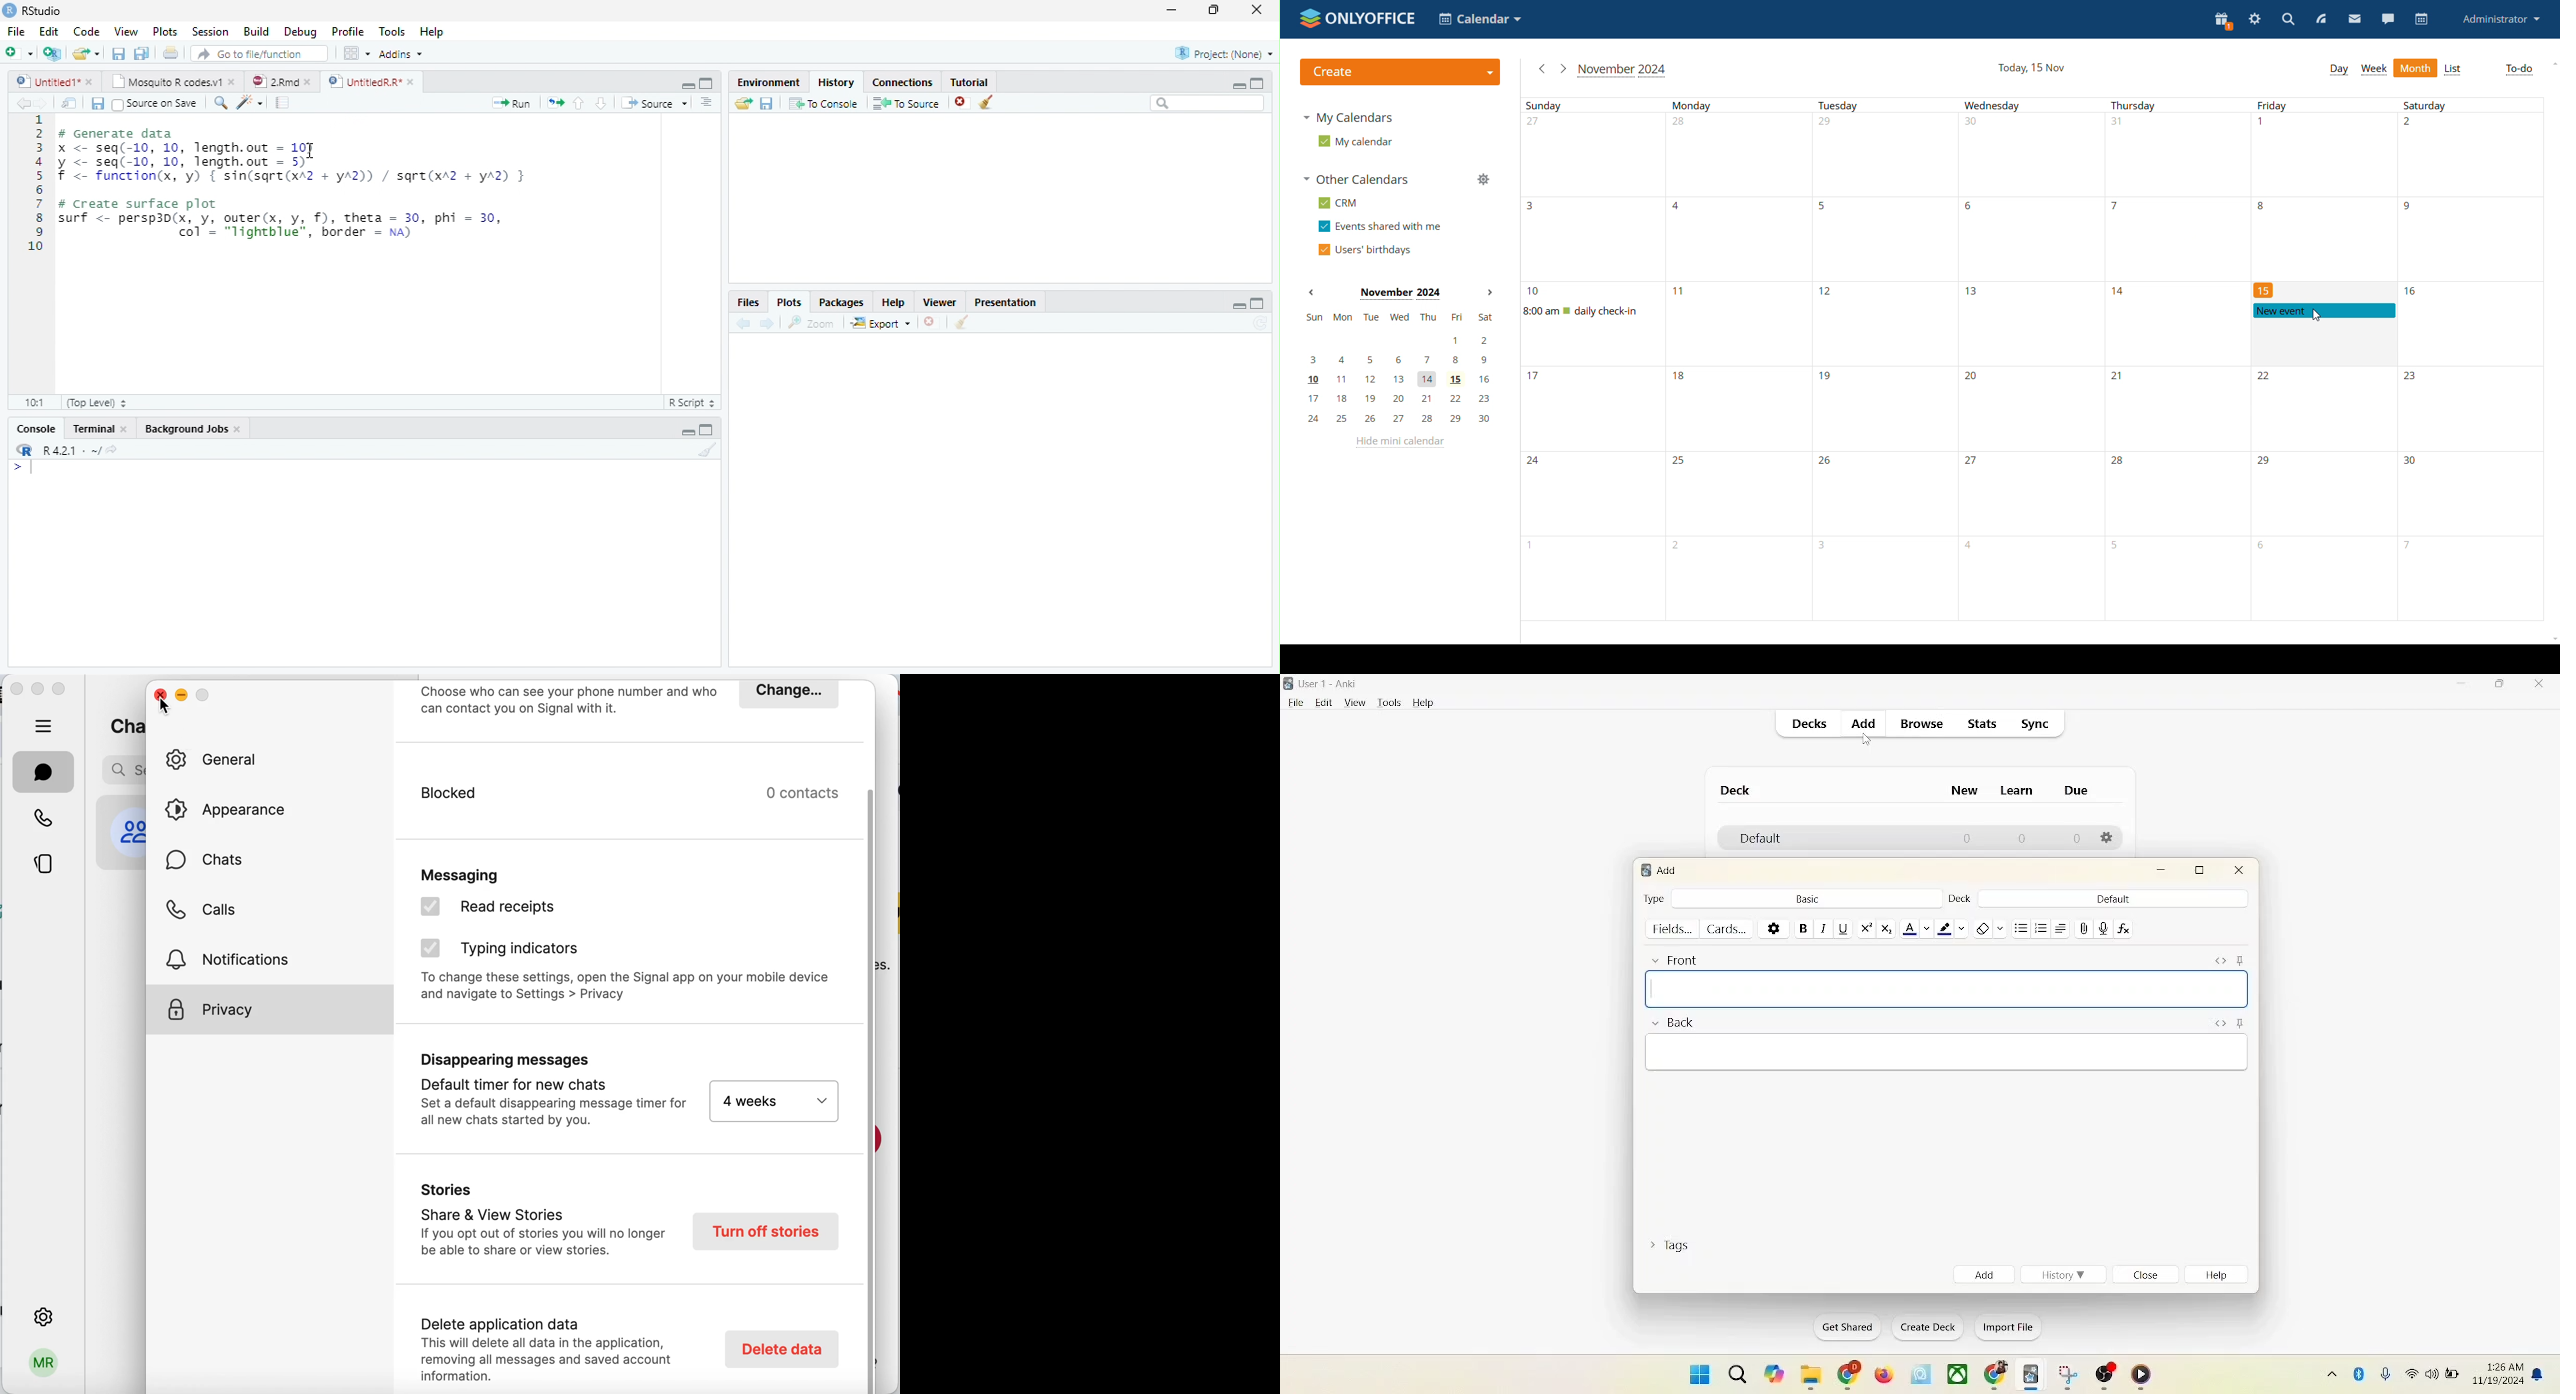 The image size is (2576, 1400). Describe the element at coordinates (837, 82) in the screenshot. I see `History` at that location.